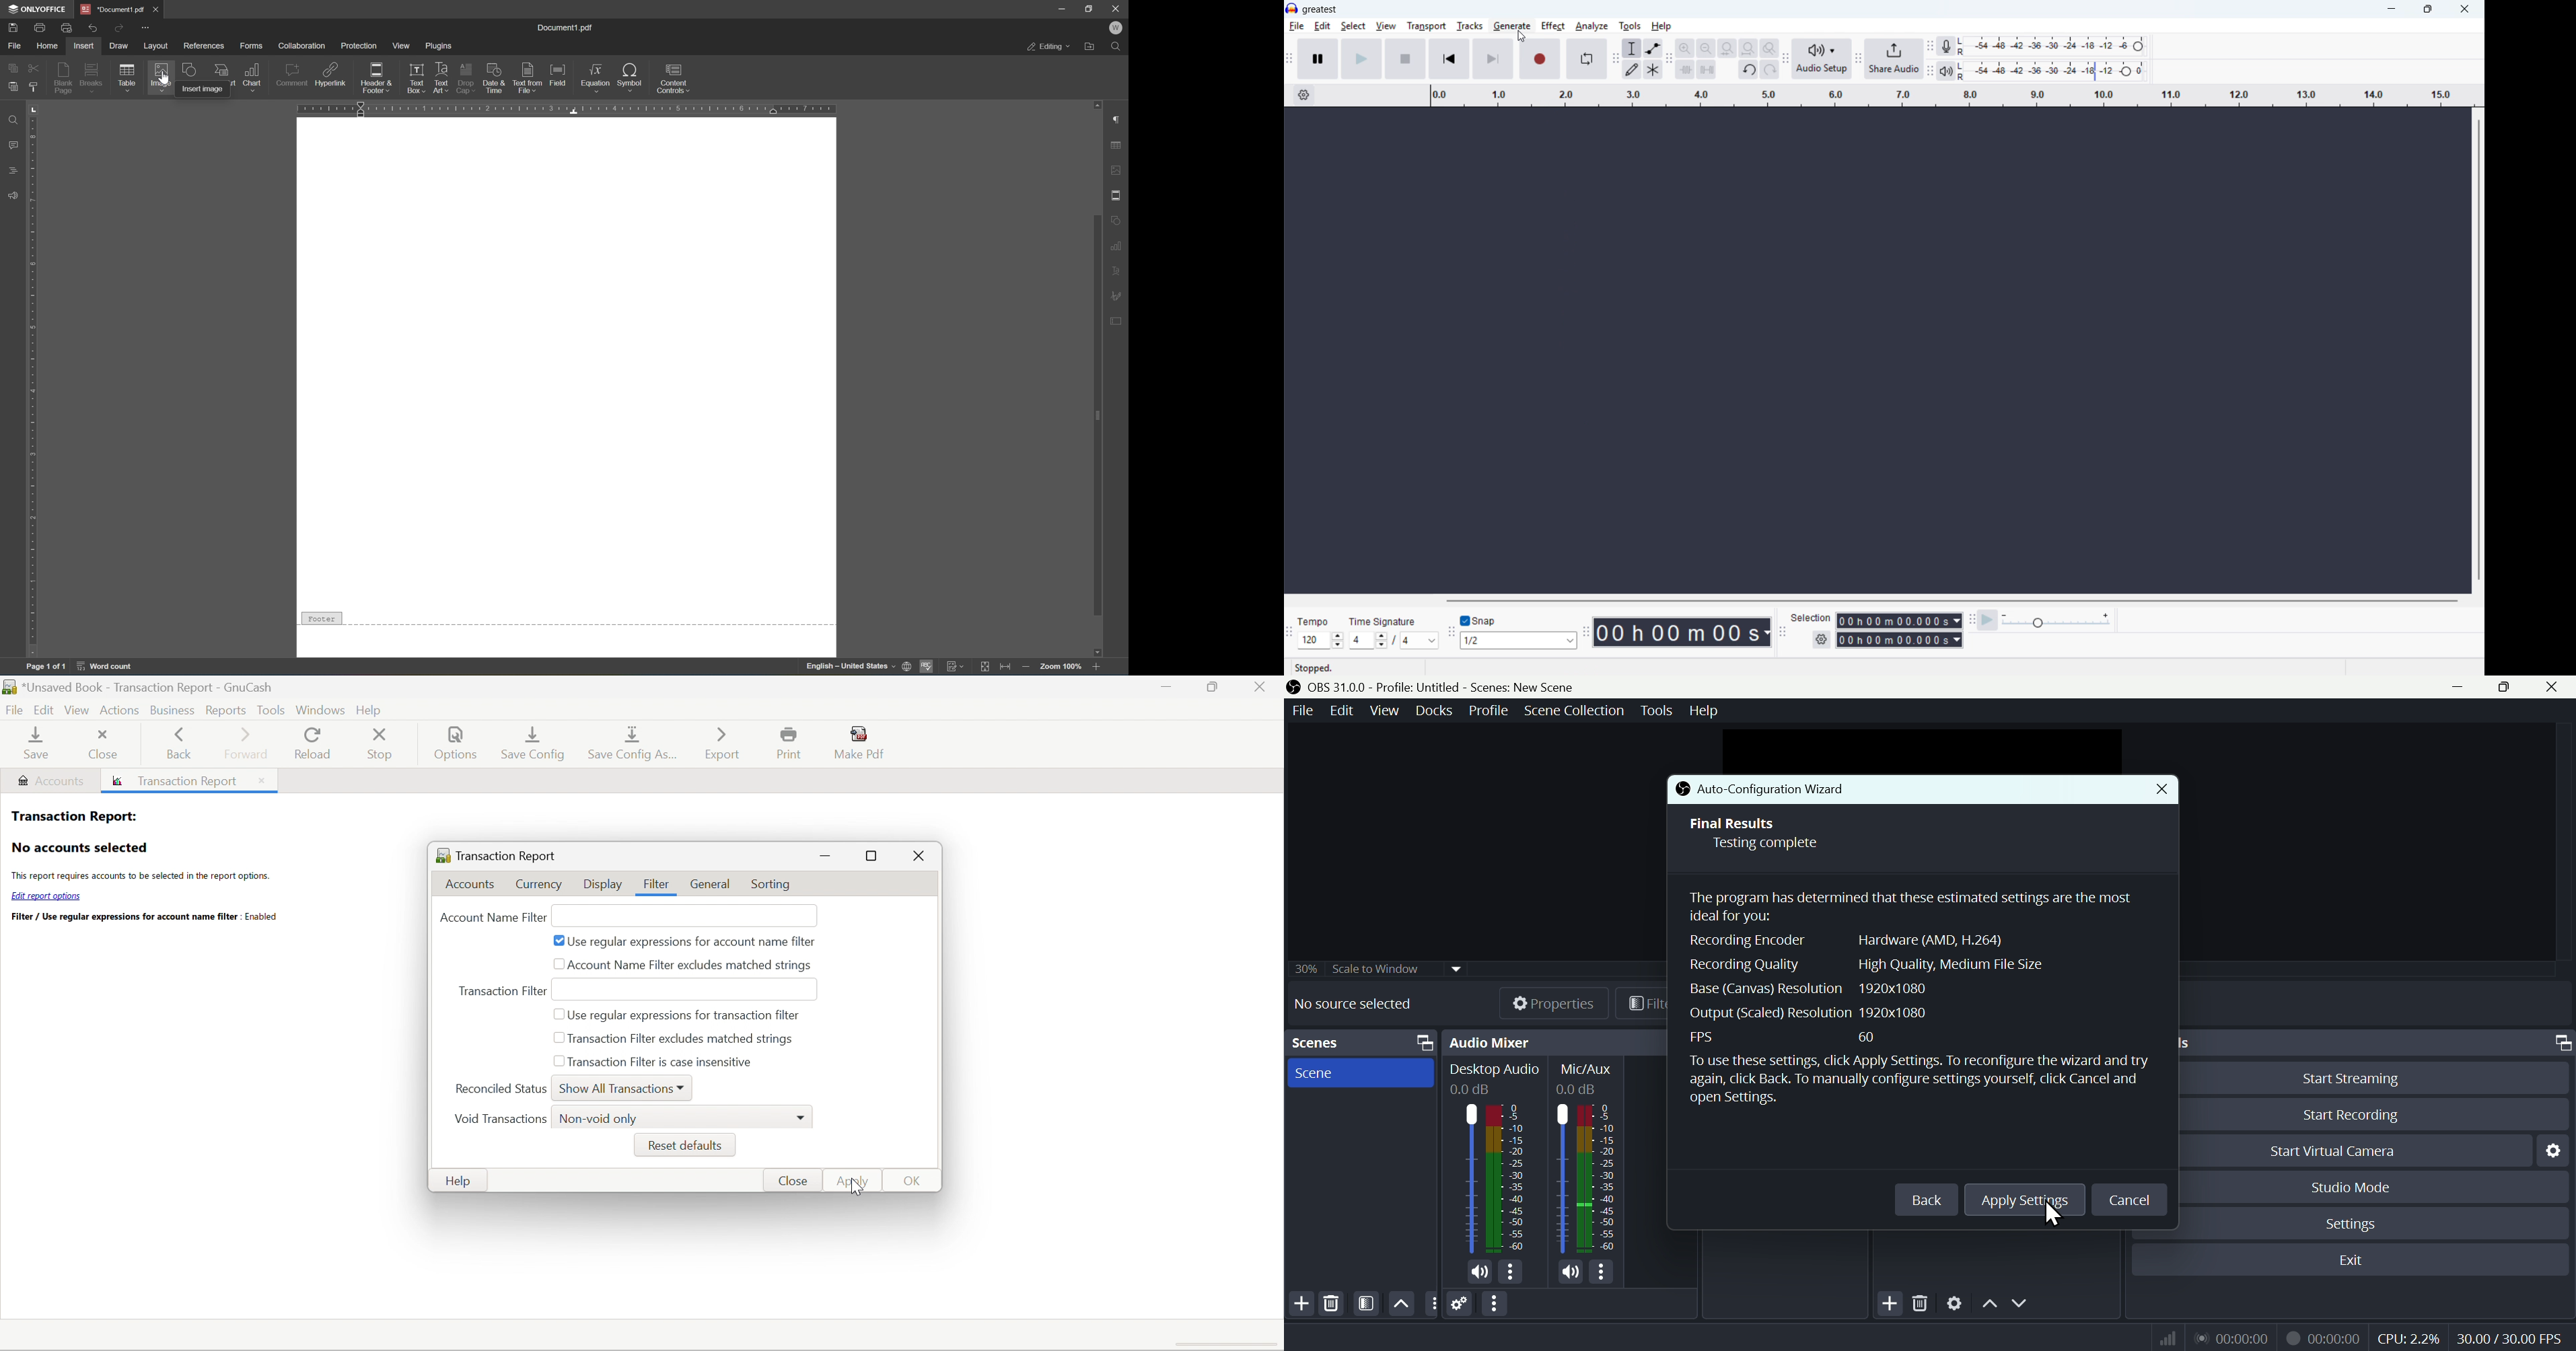  I want to click on mic, so click(1480, 1272).